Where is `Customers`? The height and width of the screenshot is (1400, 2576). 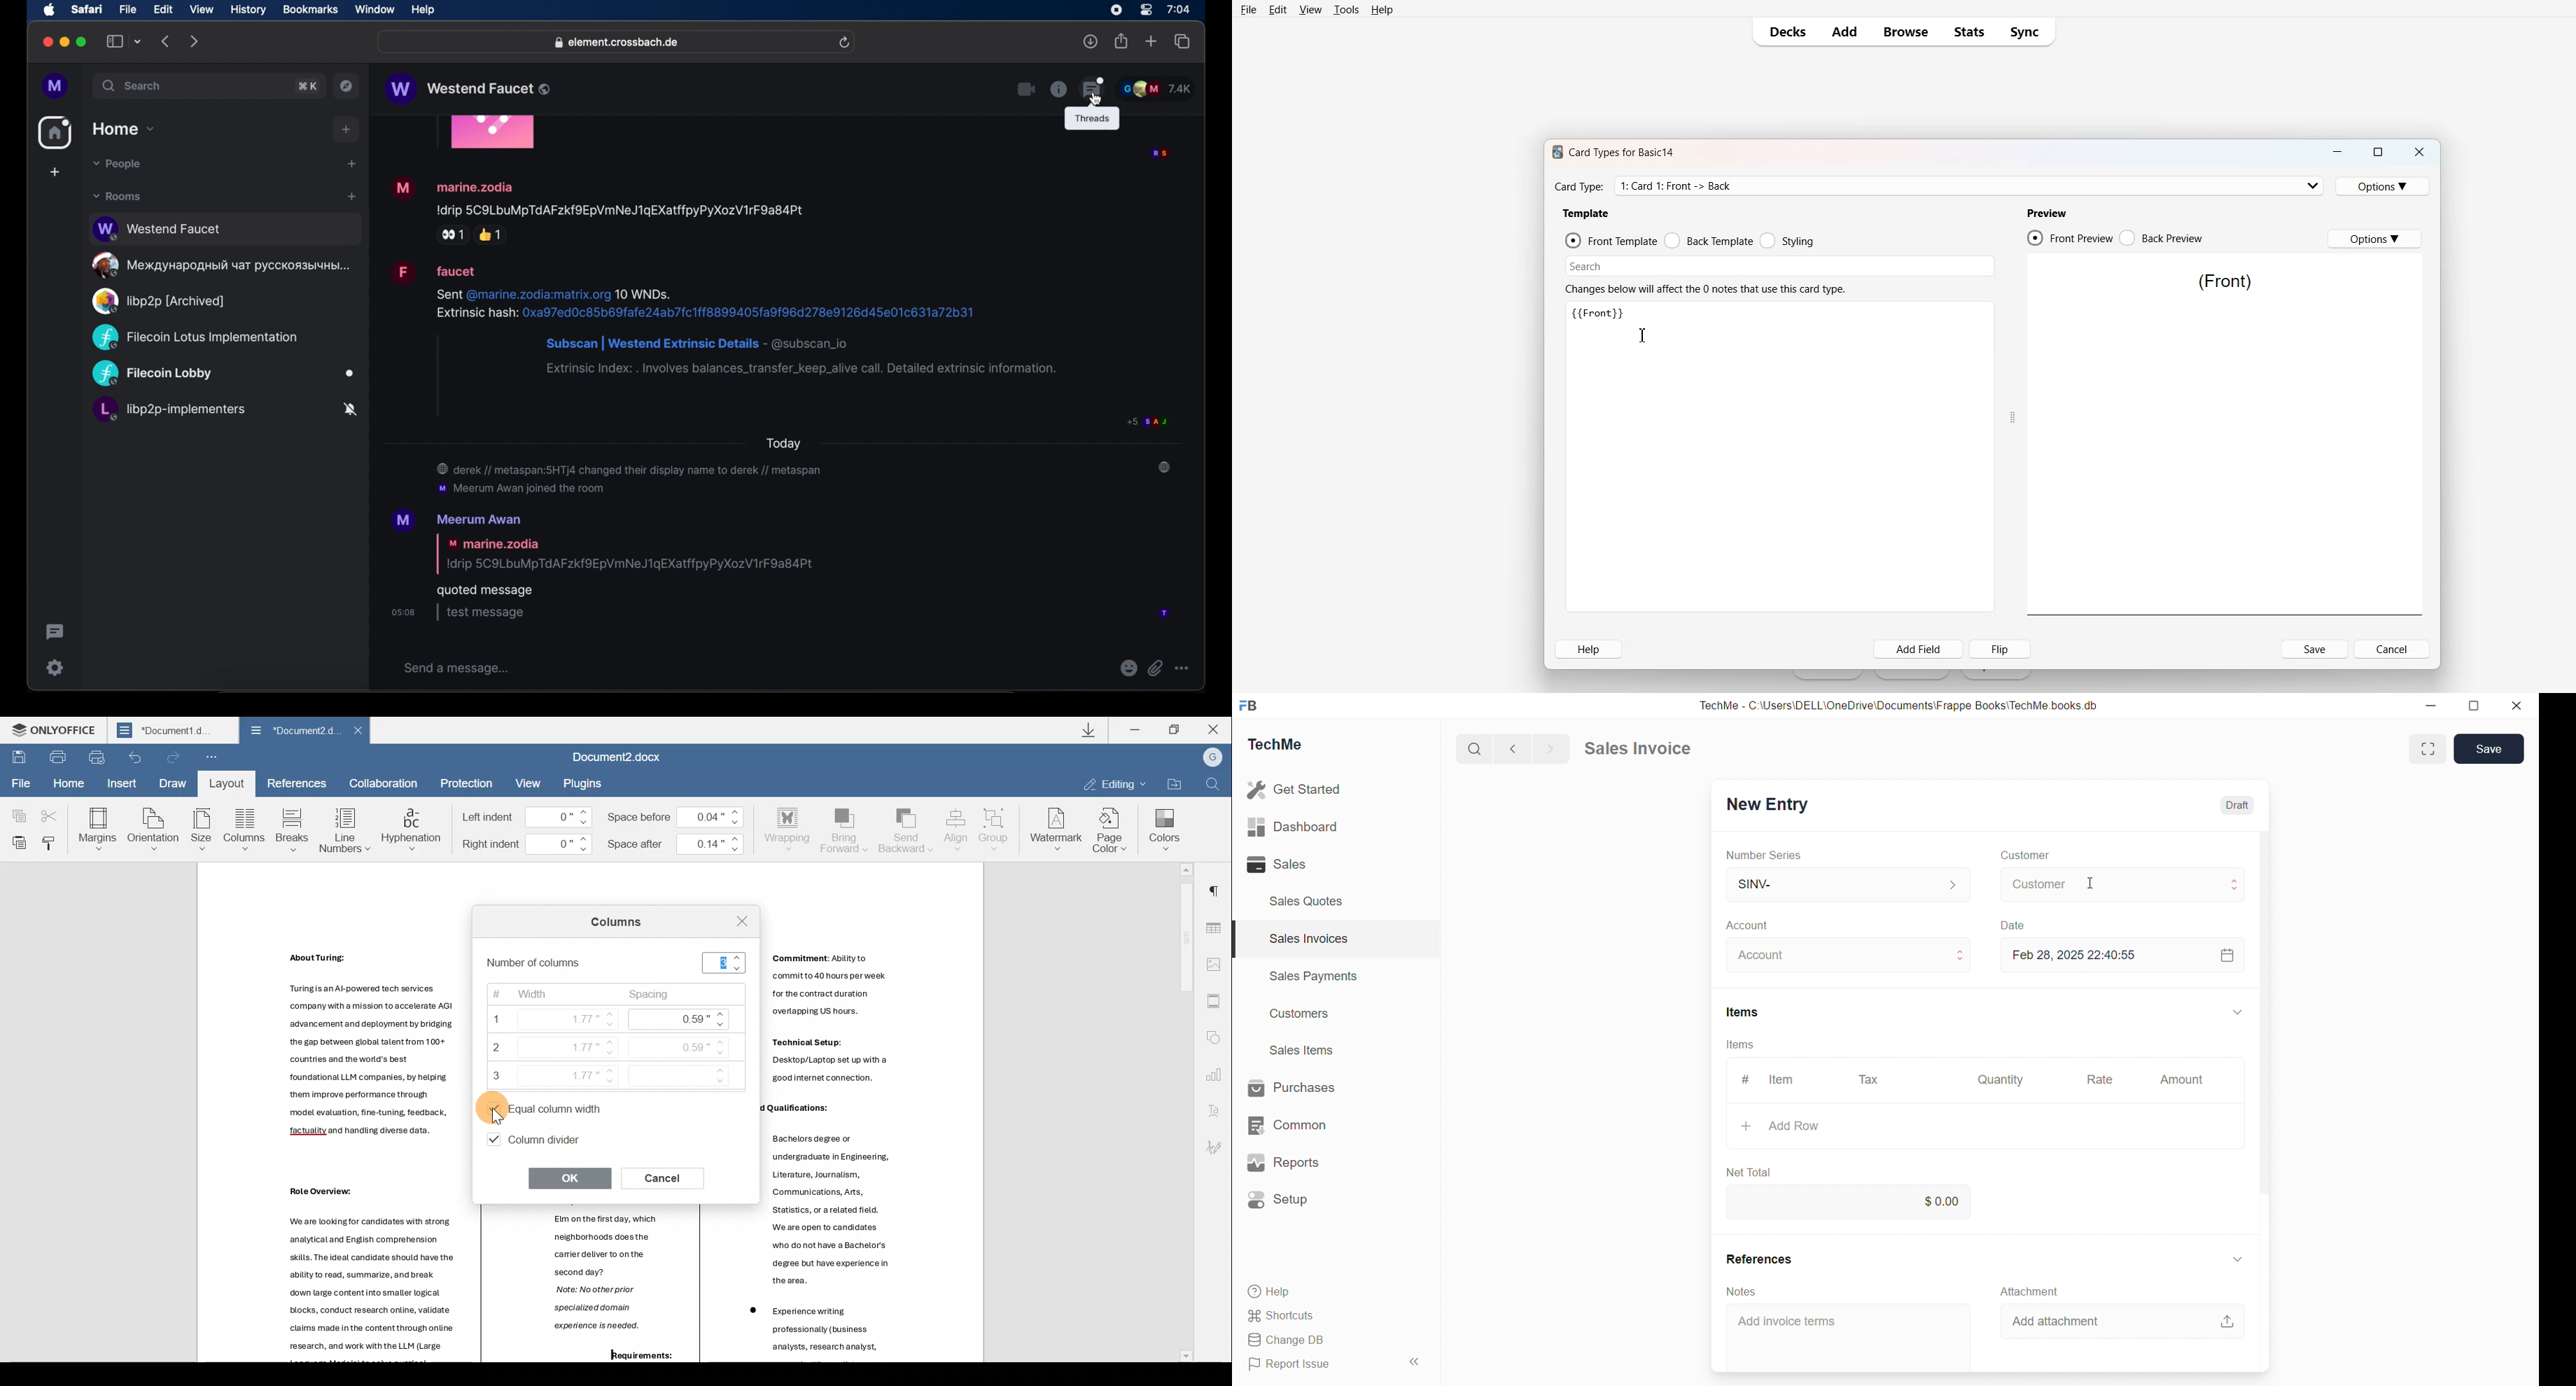 Customers is located at coordinates (1301, 1015).